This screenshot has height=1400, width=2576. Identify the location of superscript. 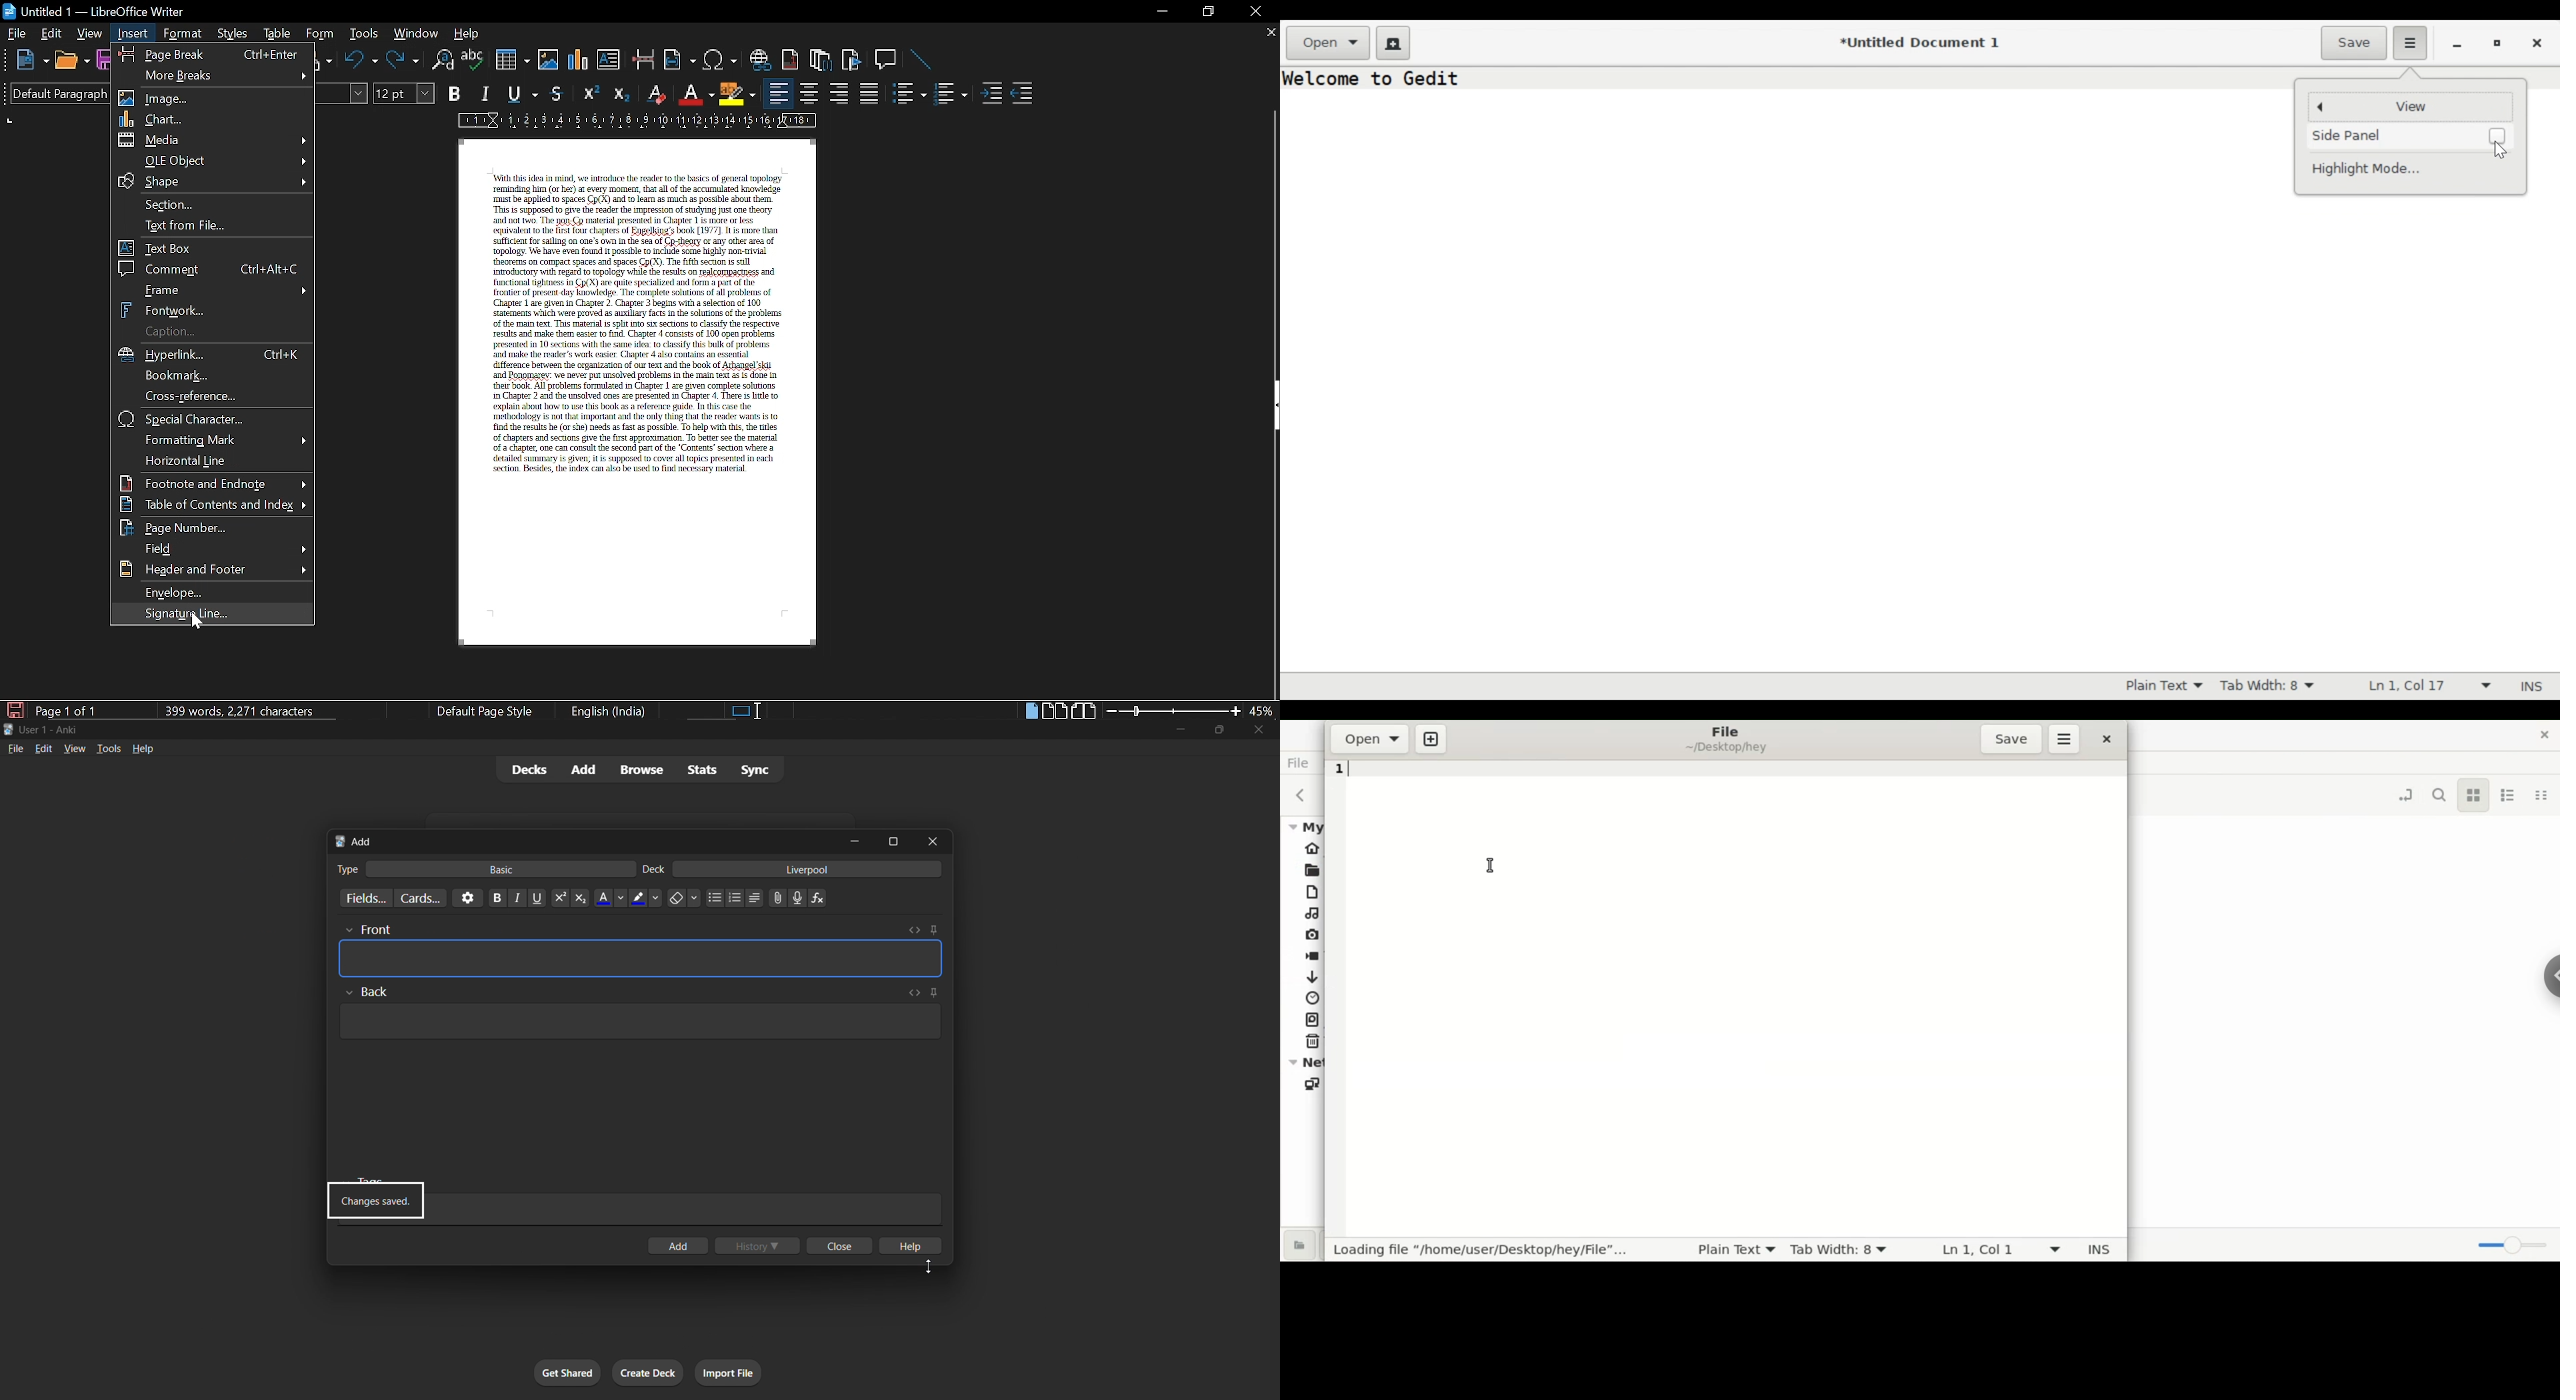
(590, 94).